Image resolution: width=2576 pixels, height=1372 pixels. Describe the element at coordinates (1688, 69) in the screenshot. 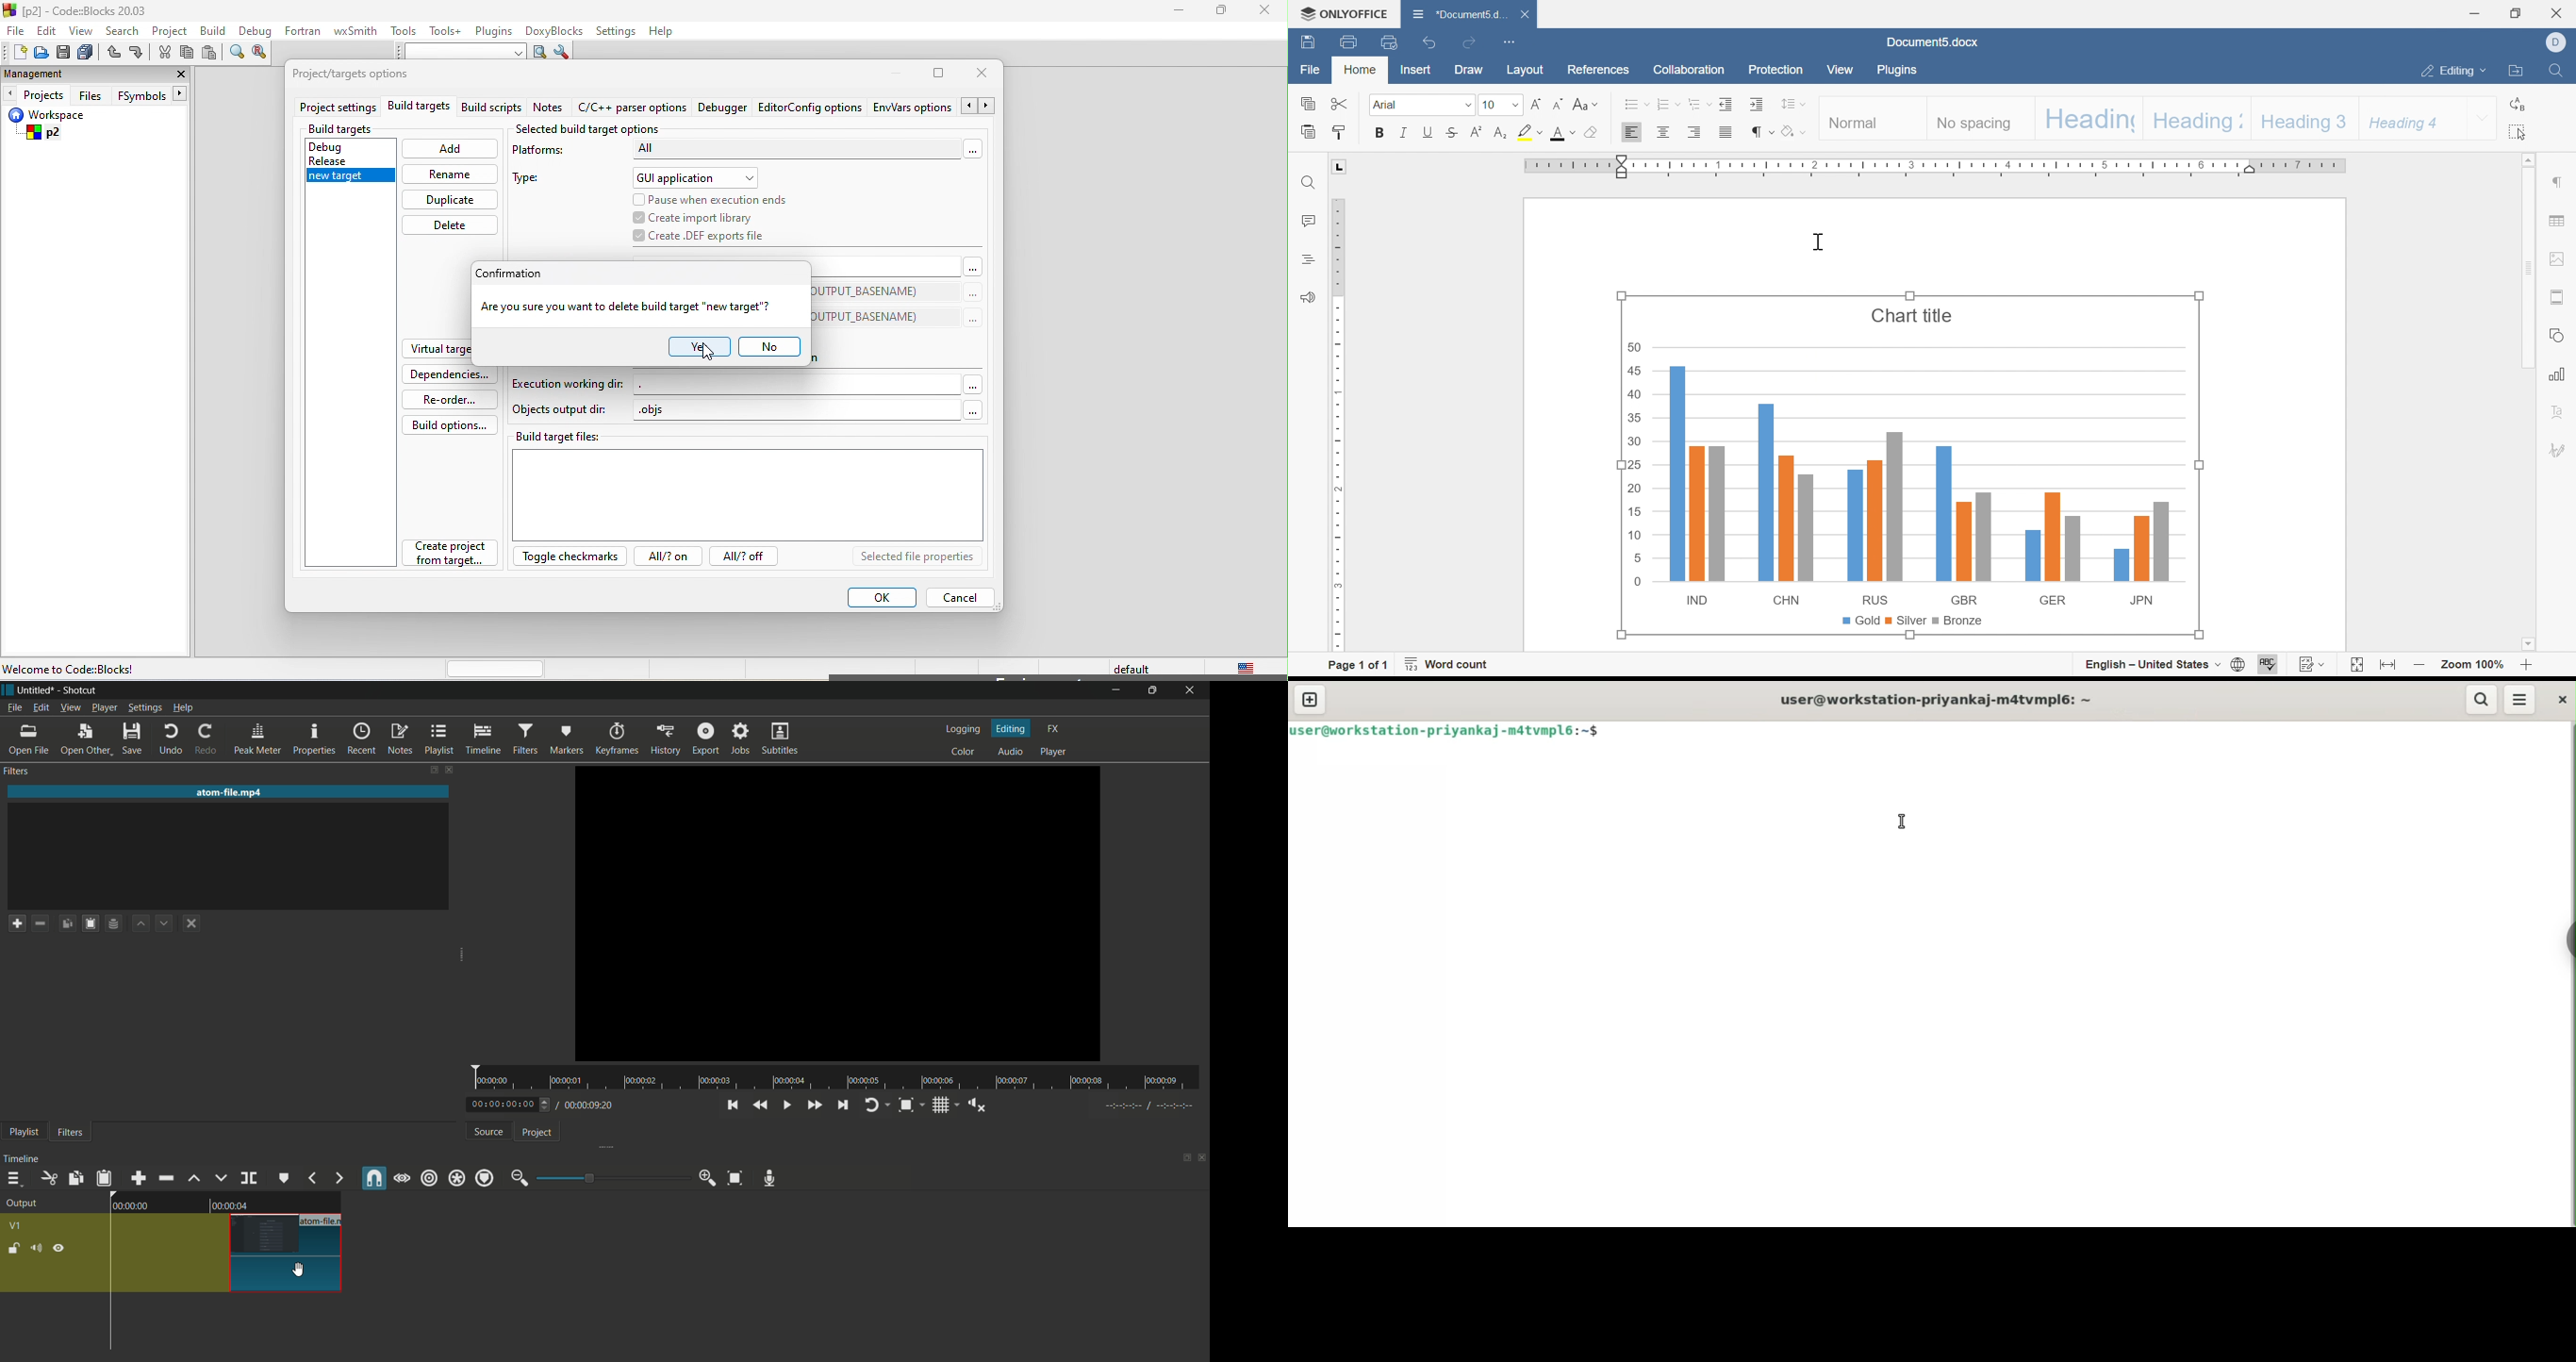

I see `collaboration` at that location.